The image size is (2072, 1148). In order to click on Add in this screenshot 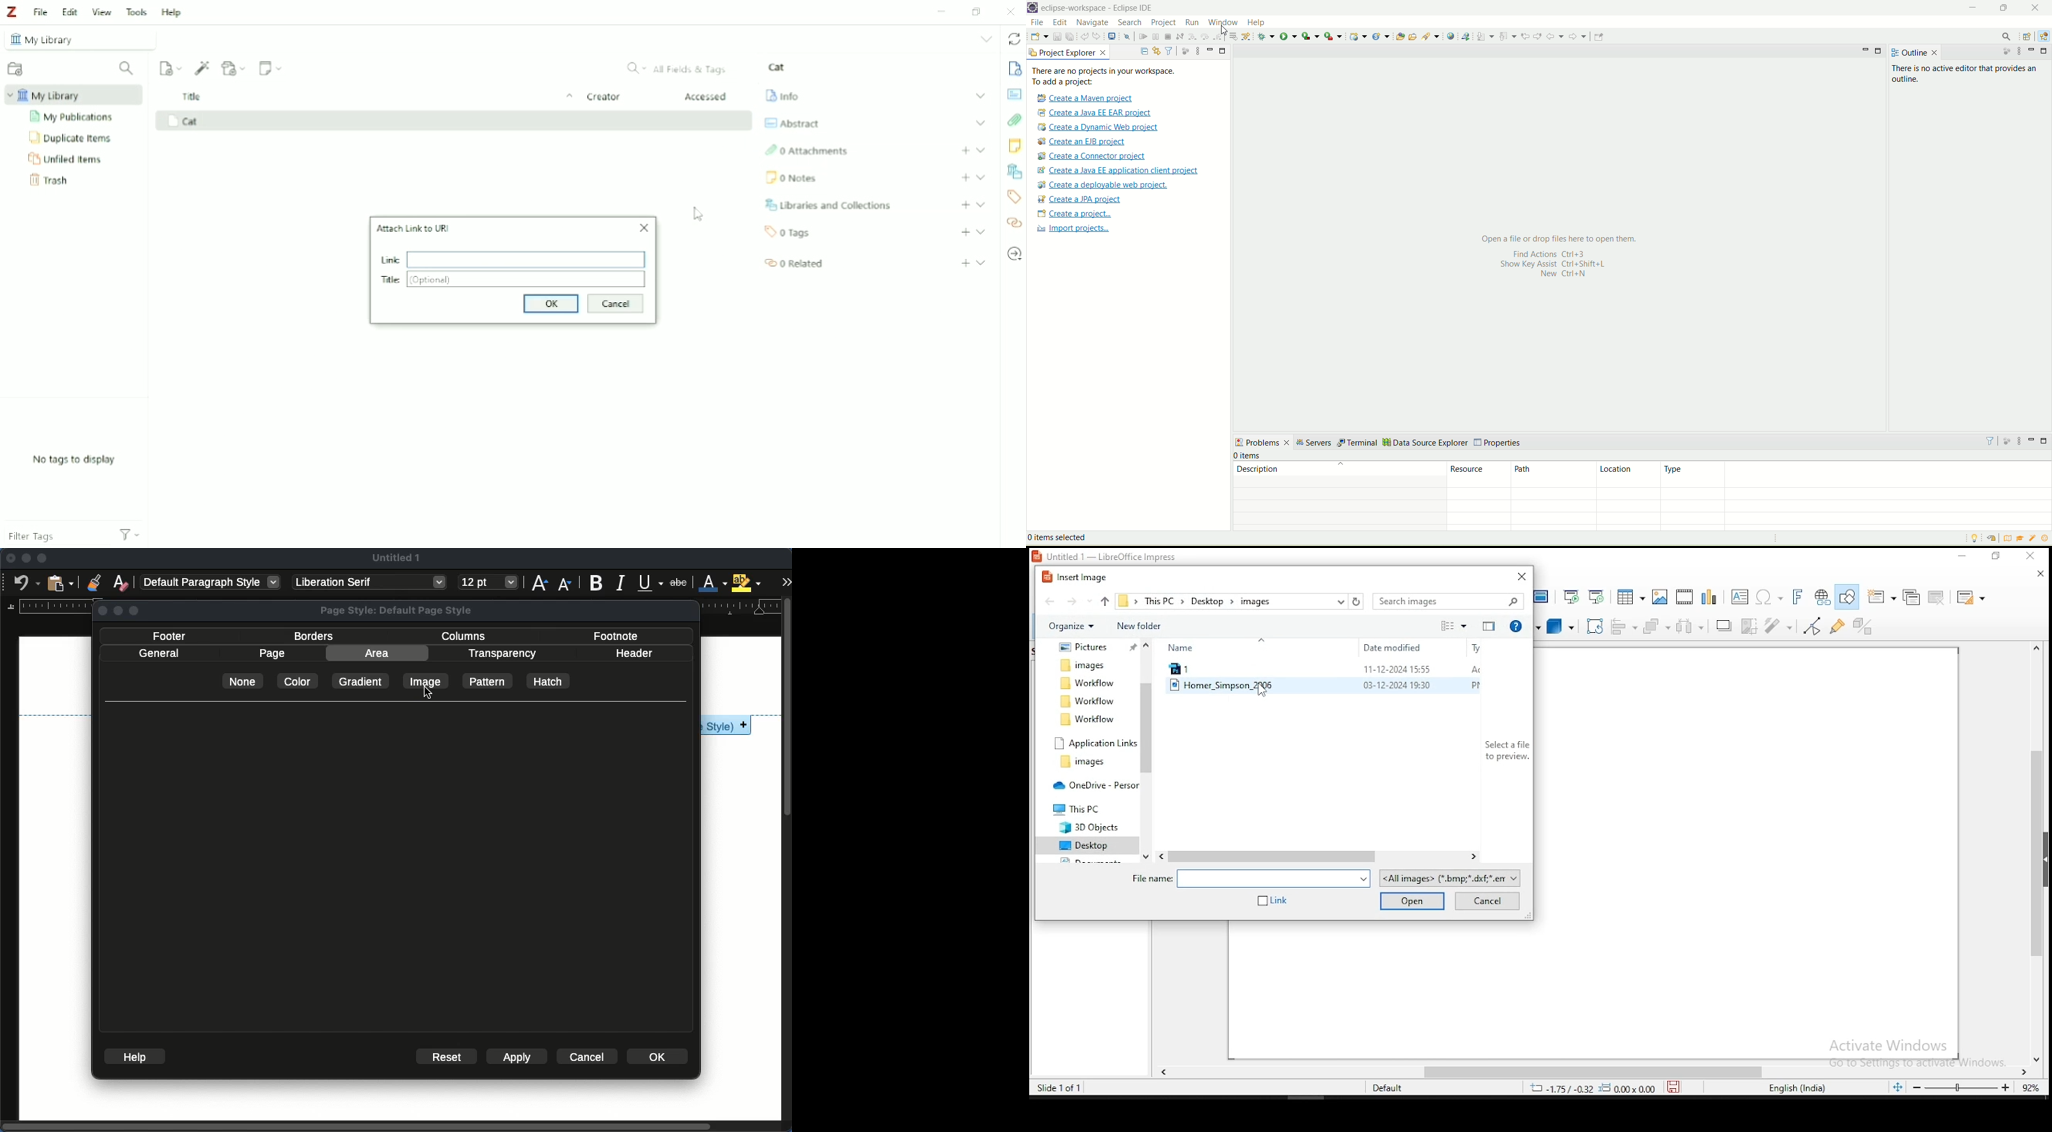, I will do `click(965, 178)`.